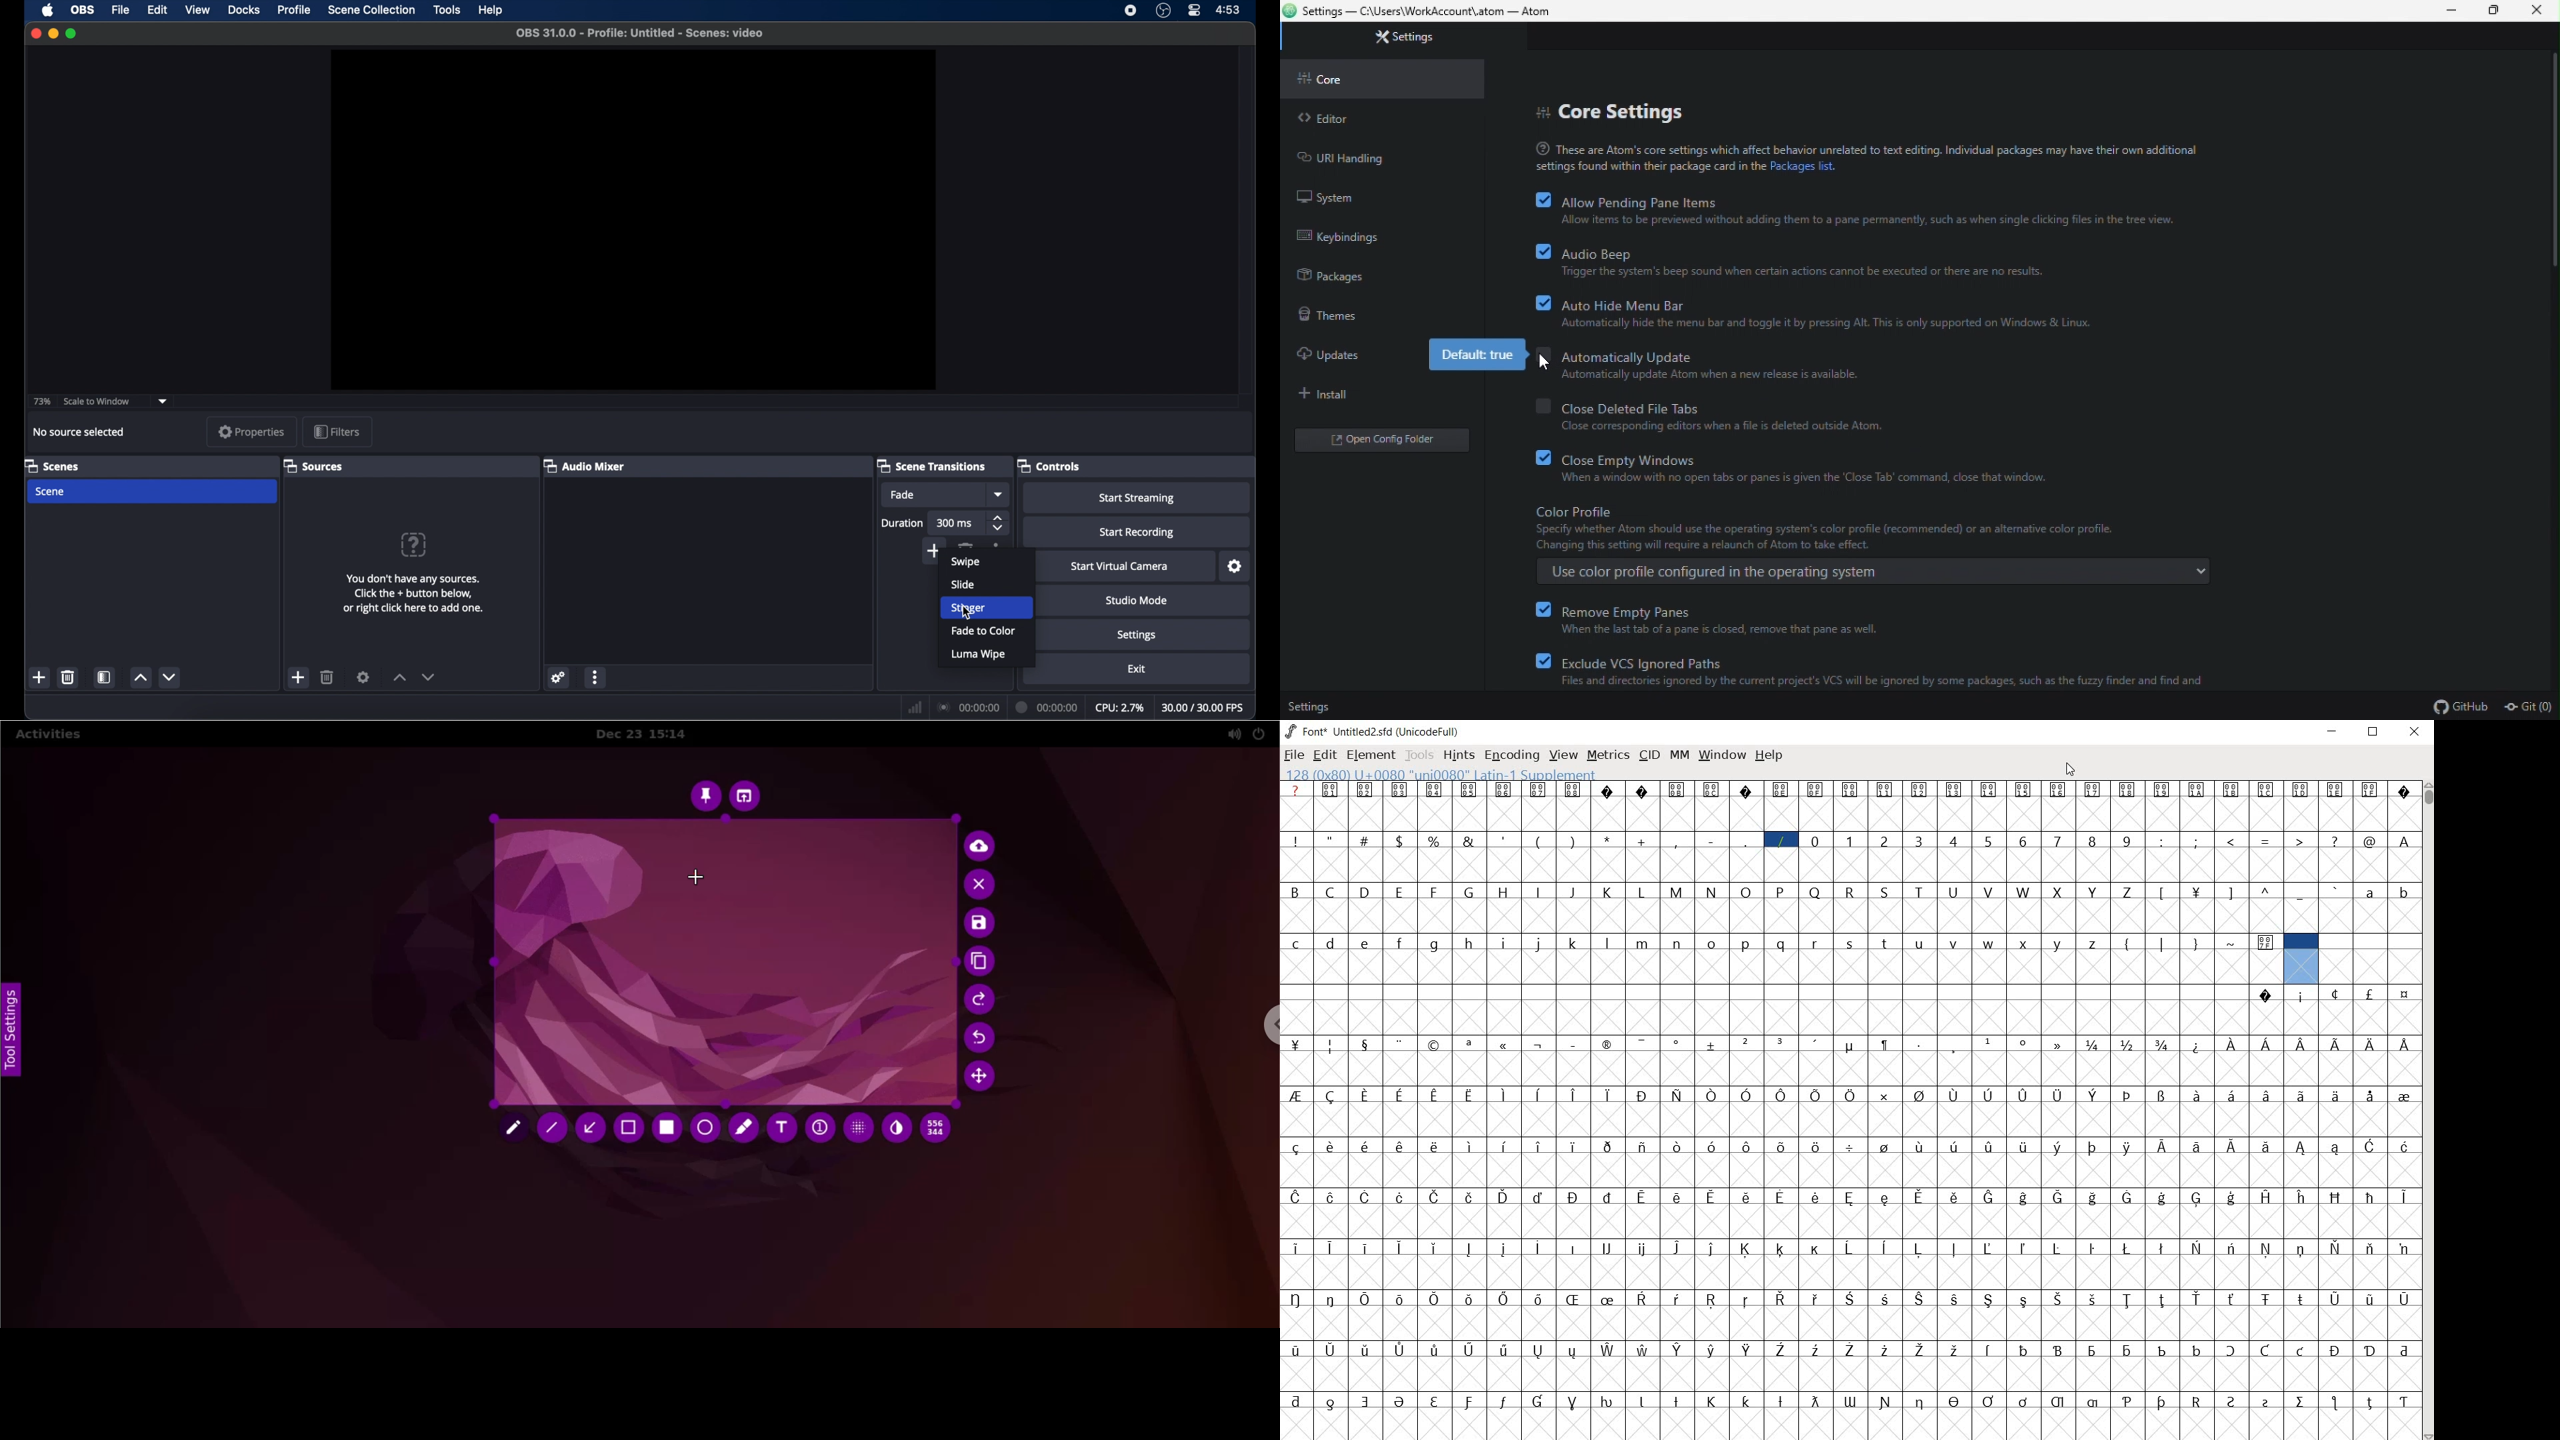 The image size is (2576, 1456). What do you see at coordinates (1338, 232) in the screenshot?
I see `keybinding` at bounding box center [1338, 232].